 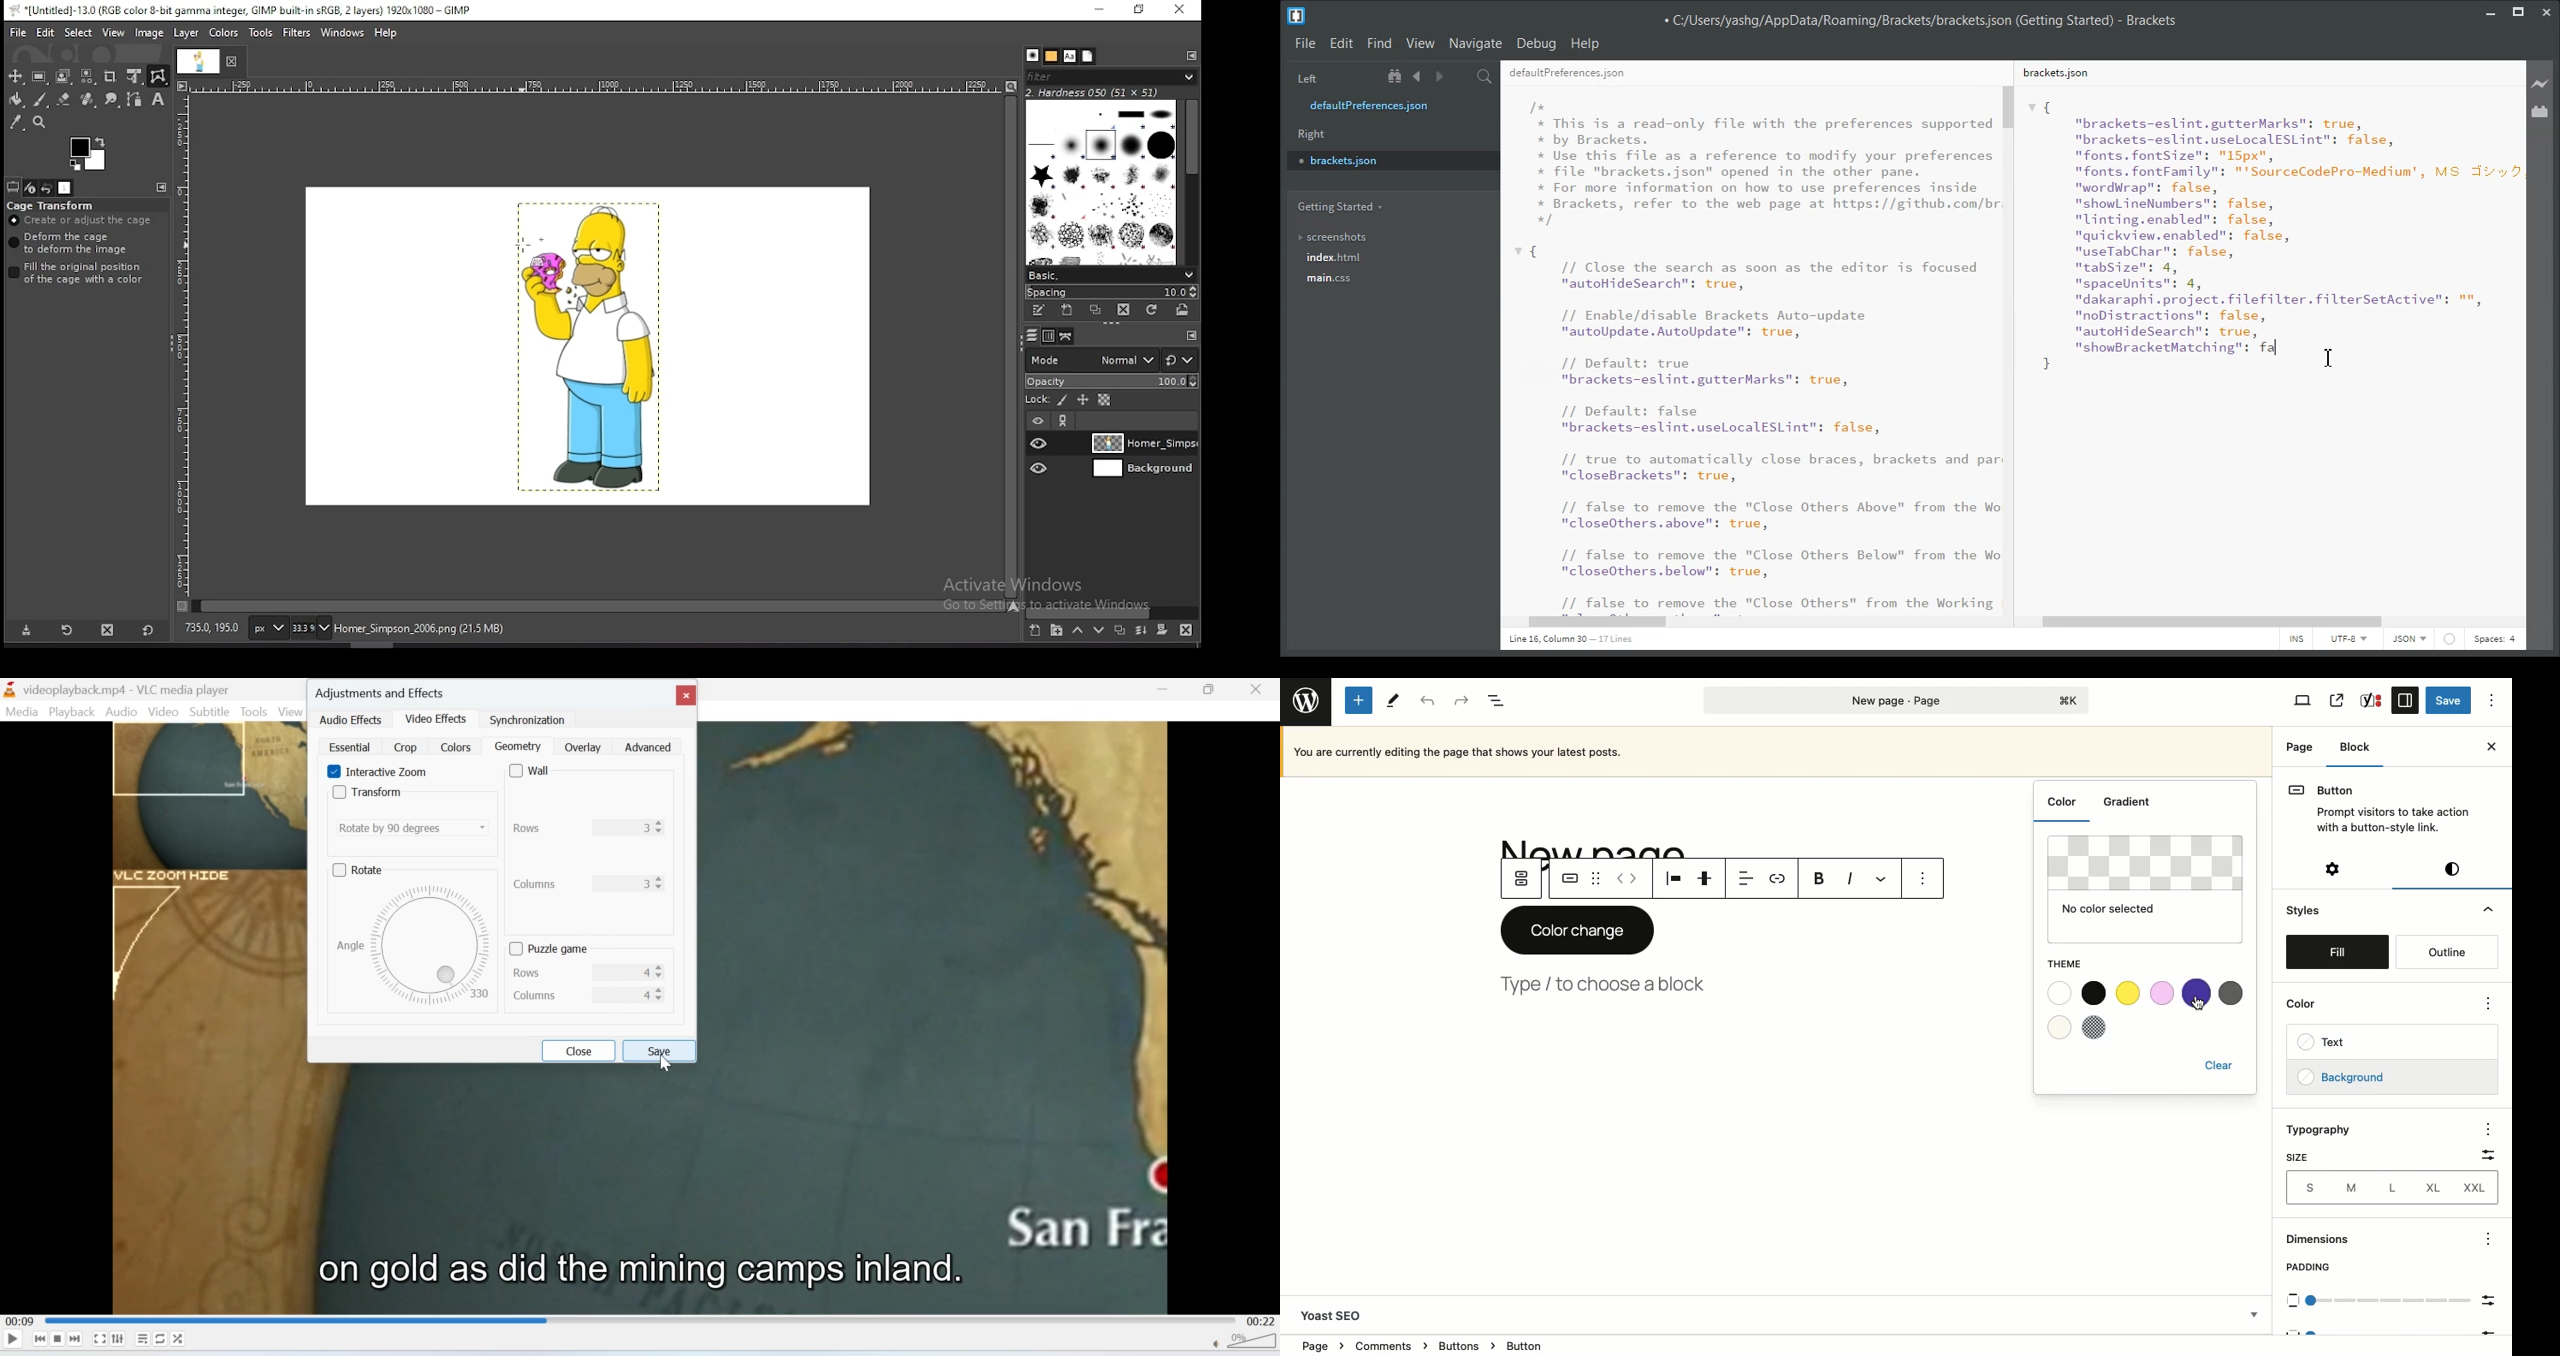 What do you see at coordinates (1460, 701) in the screenshot?
I see `Redo` at bounding box center [1460, 701].